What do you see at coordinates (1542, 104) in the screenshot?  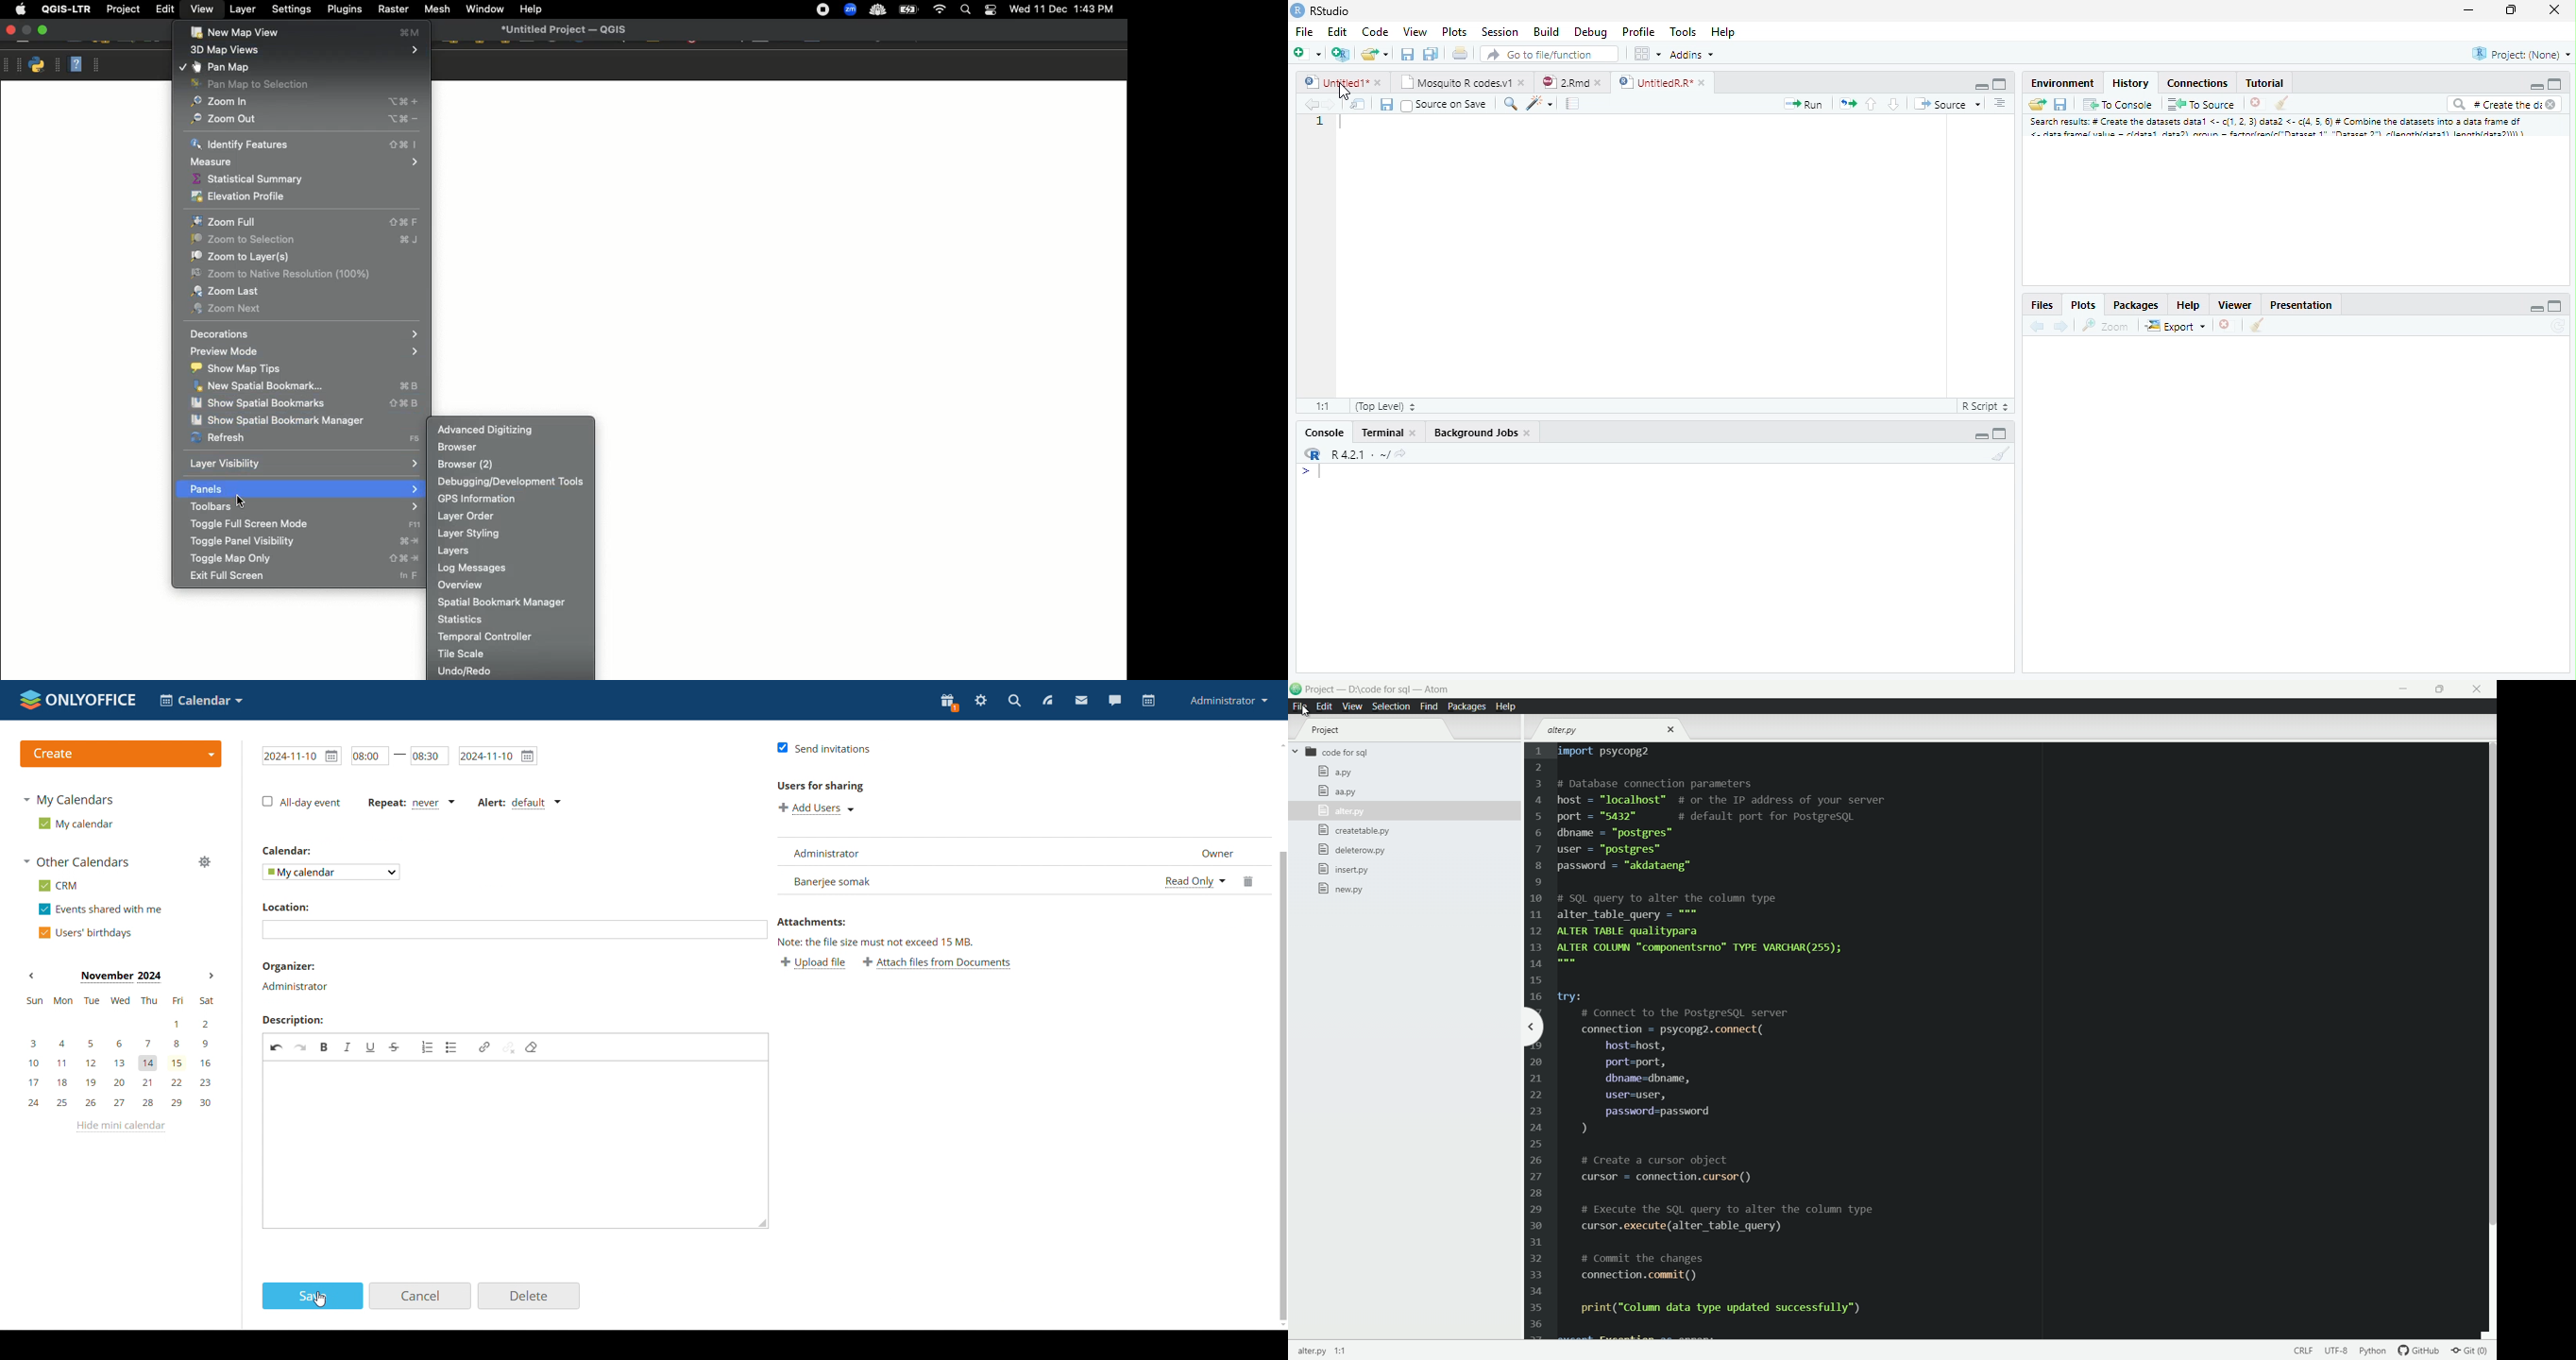 I see `Code beautify` at bounding box center [1542, 104].